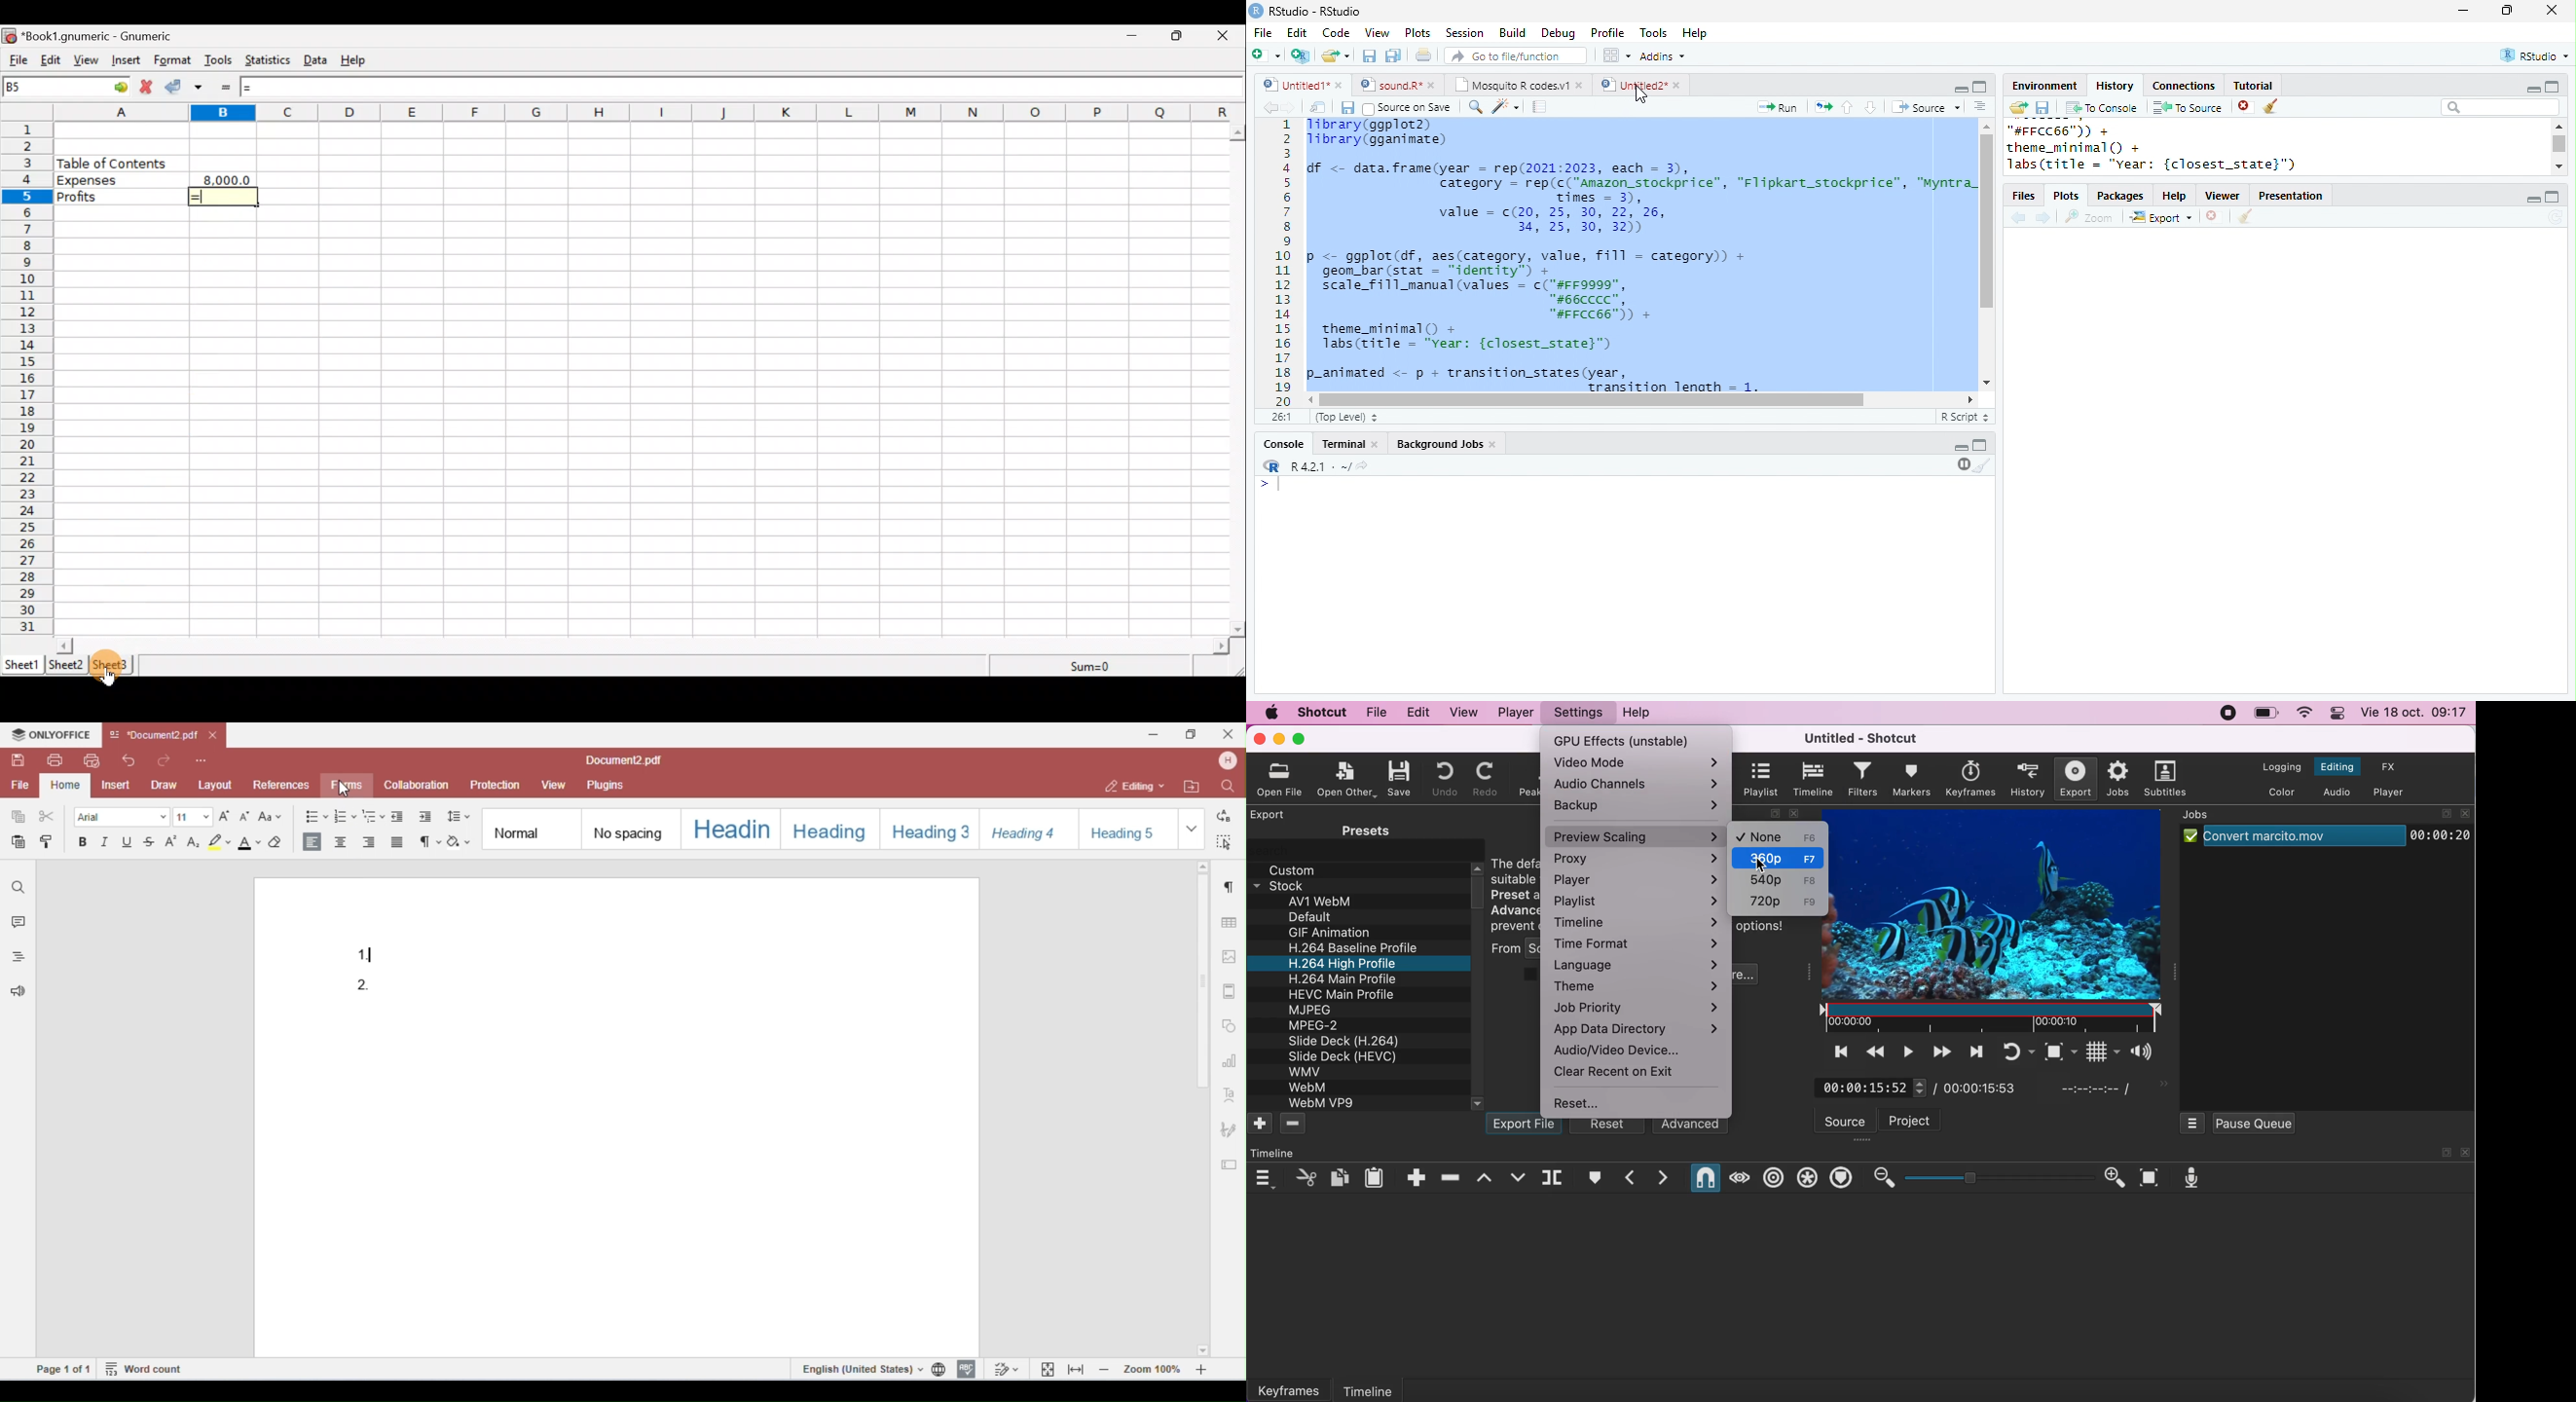 This screenshot has height=1428, width=2576. Describe the element at coordinates (112, 163) in the screenshot. I see `Table of content` at that location.